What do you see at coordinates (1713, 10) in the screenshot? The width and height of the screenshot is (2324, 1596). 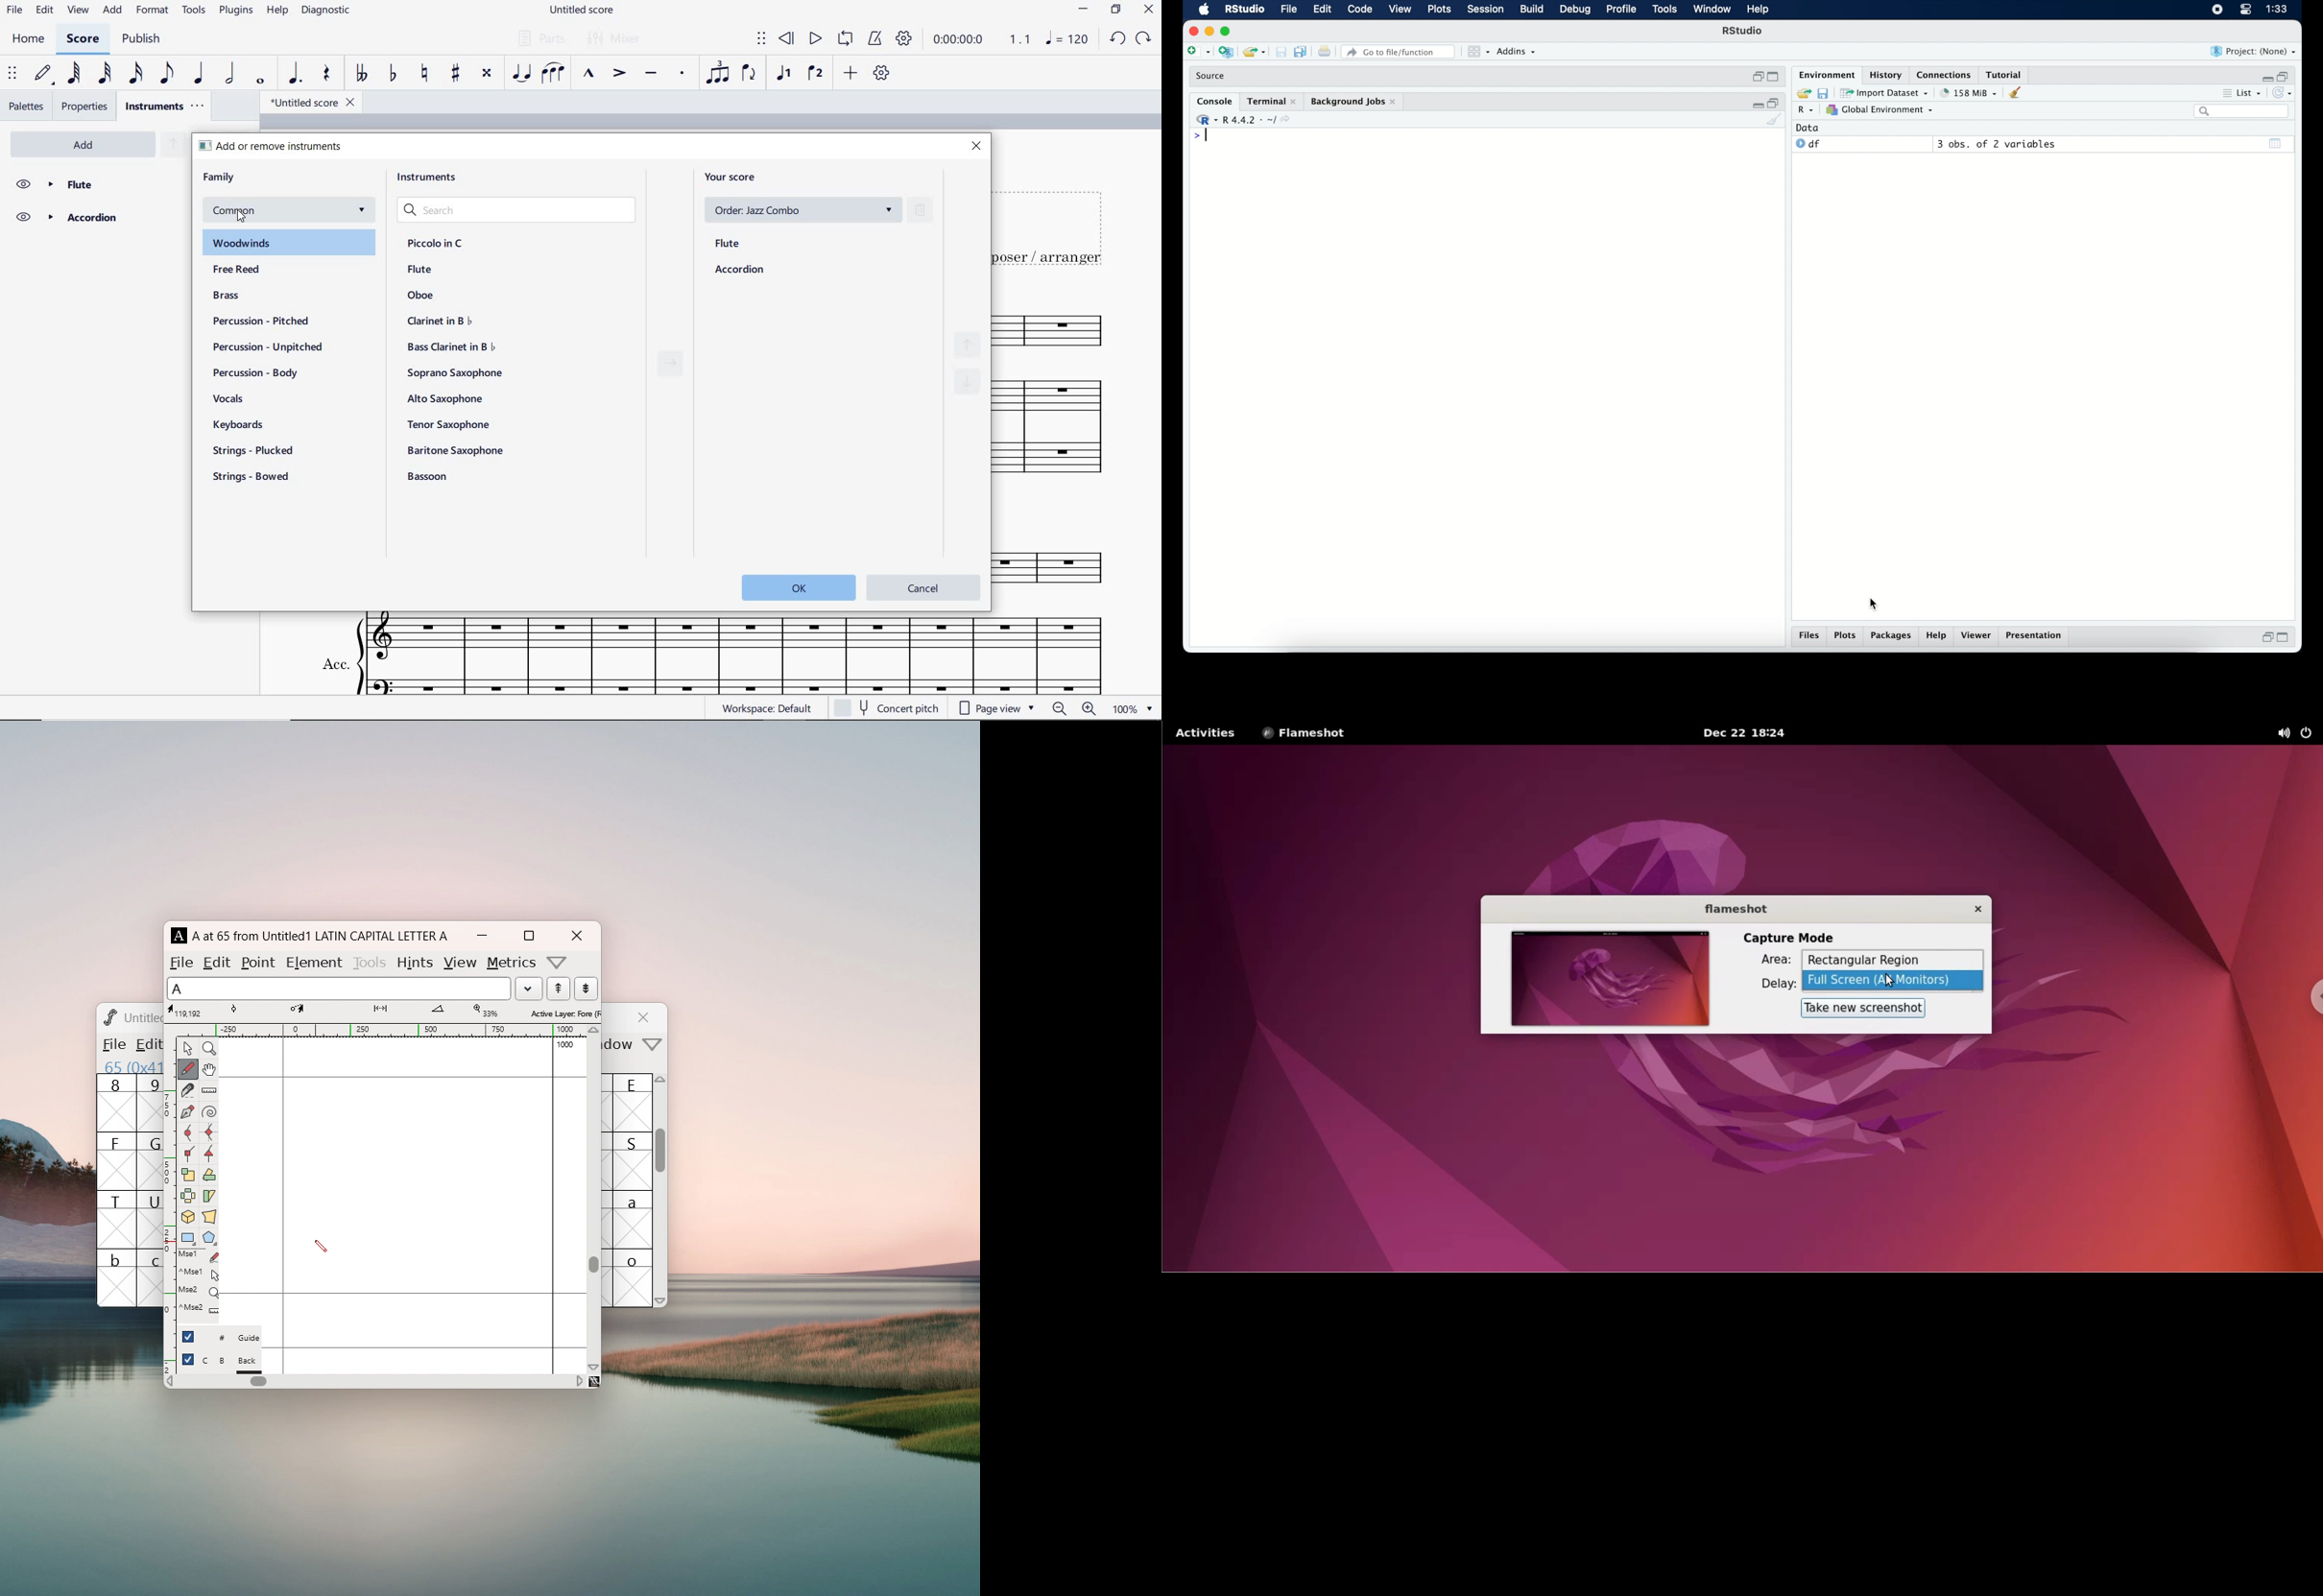 I see `window` at bounding box center [1713, 10].